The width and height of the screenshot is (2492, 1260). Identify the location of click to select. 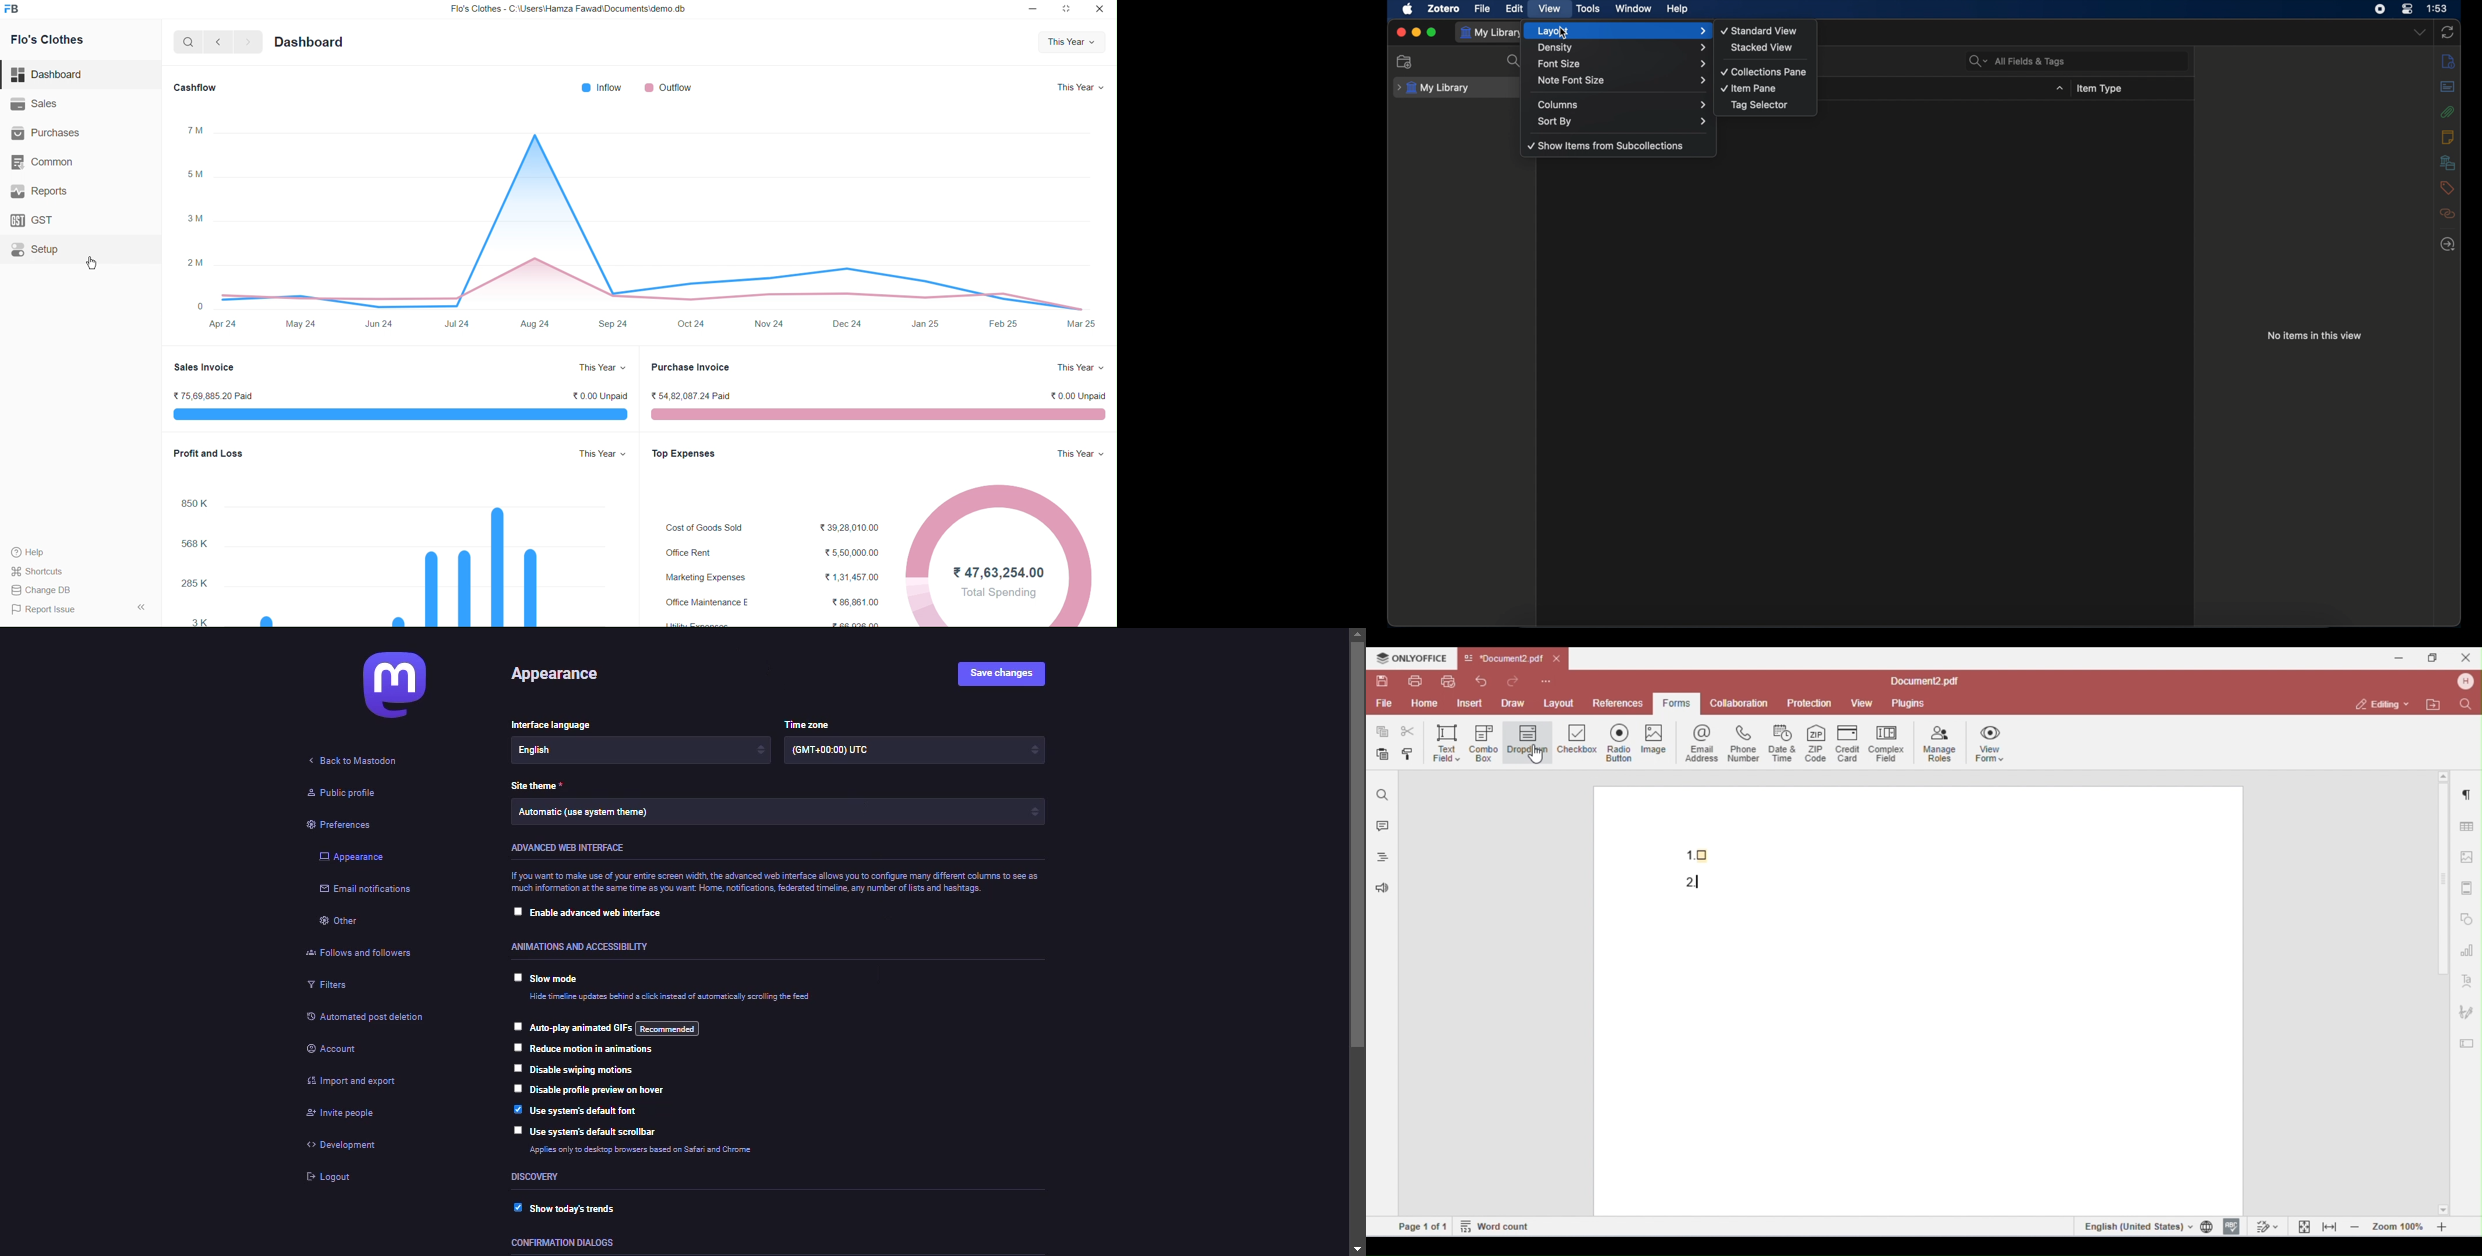
(516, 1088).